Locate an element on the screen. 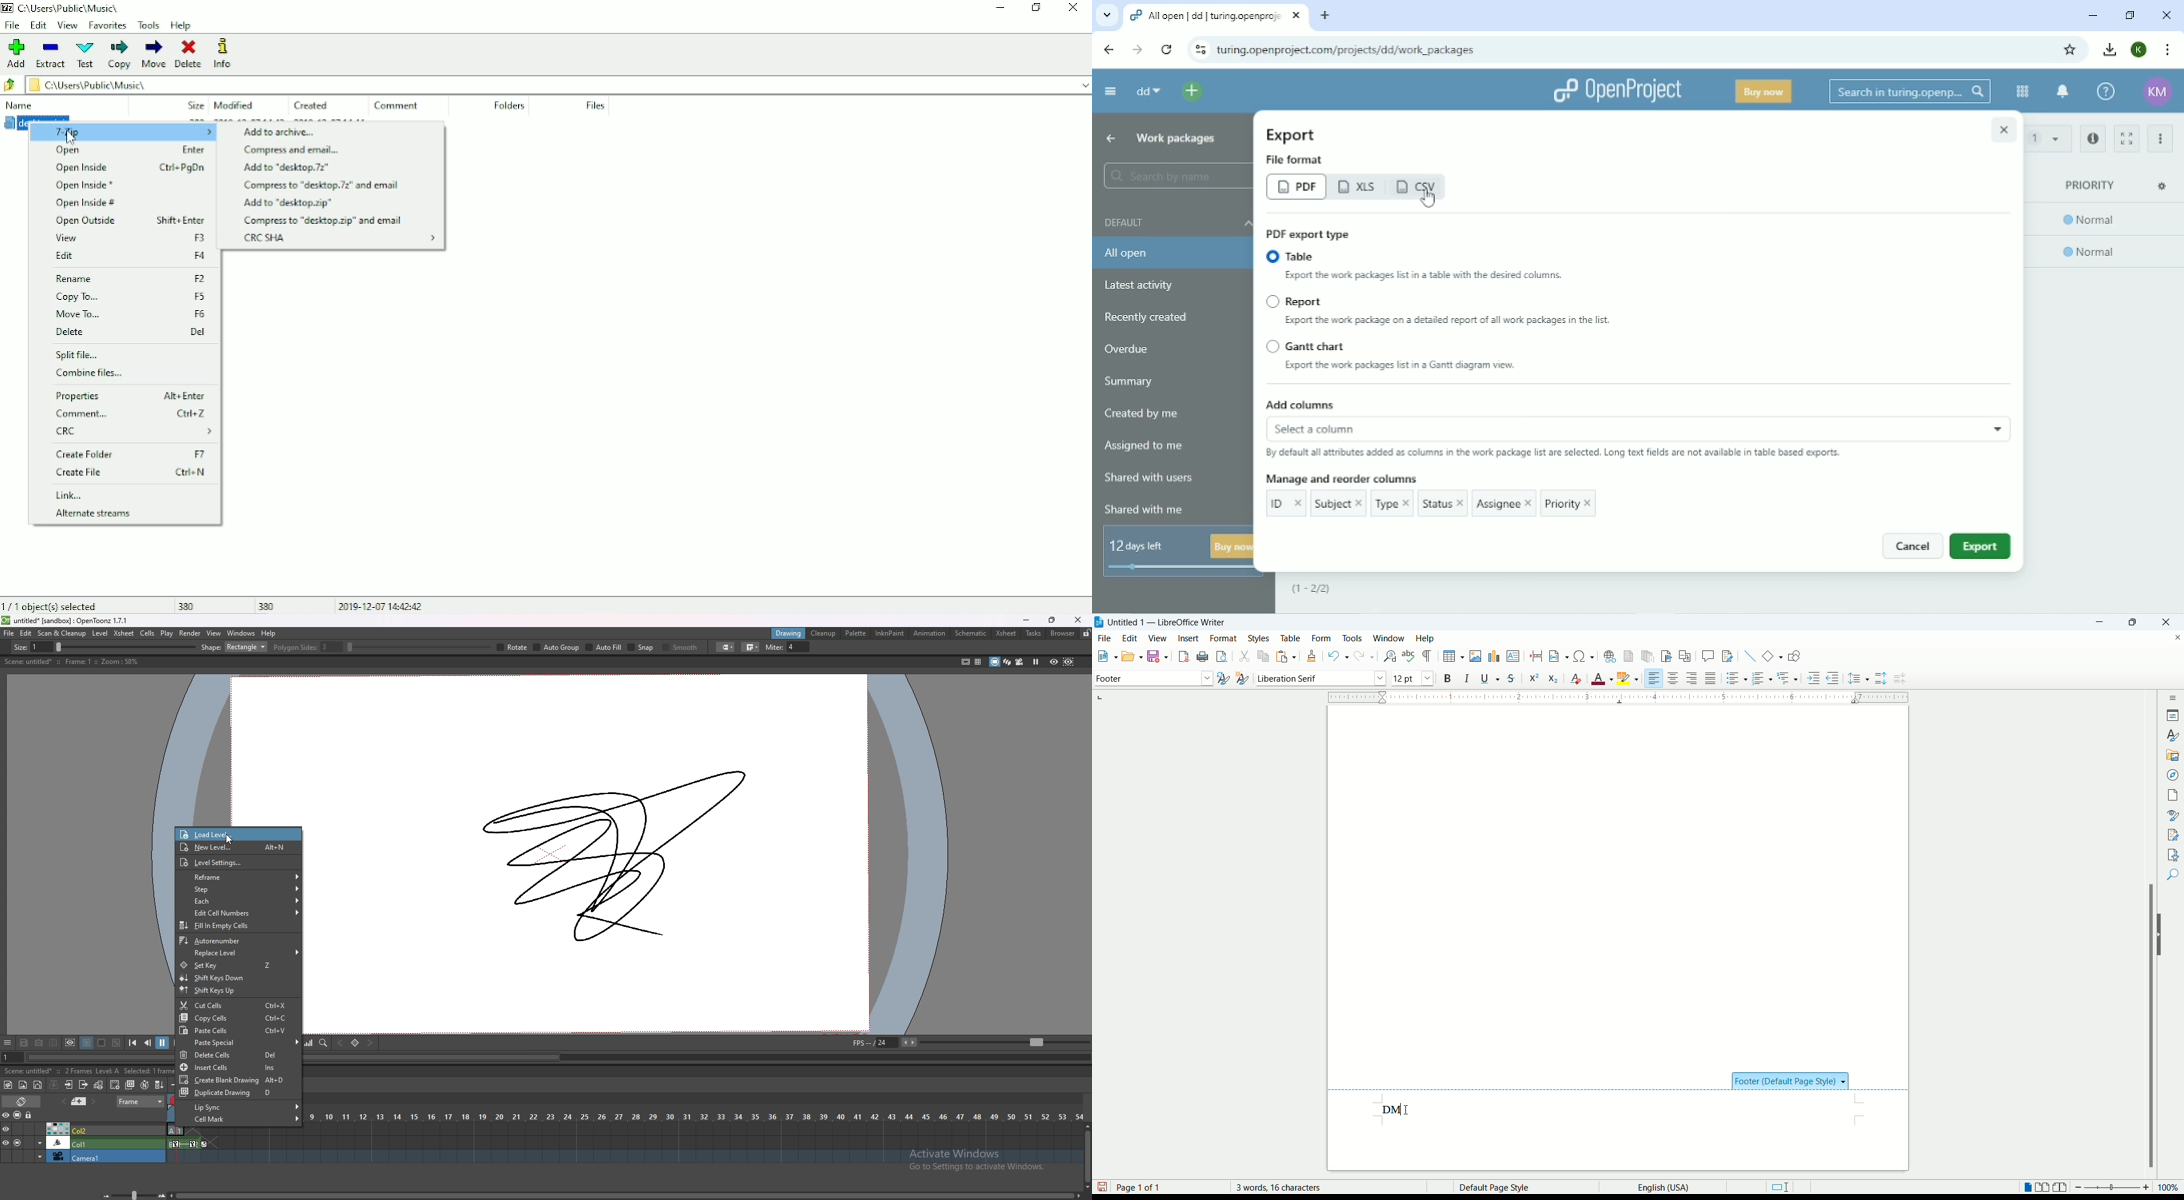 The width and height of the screenshot is (2184, 1204). styles is located at coordinates (1260, 638).